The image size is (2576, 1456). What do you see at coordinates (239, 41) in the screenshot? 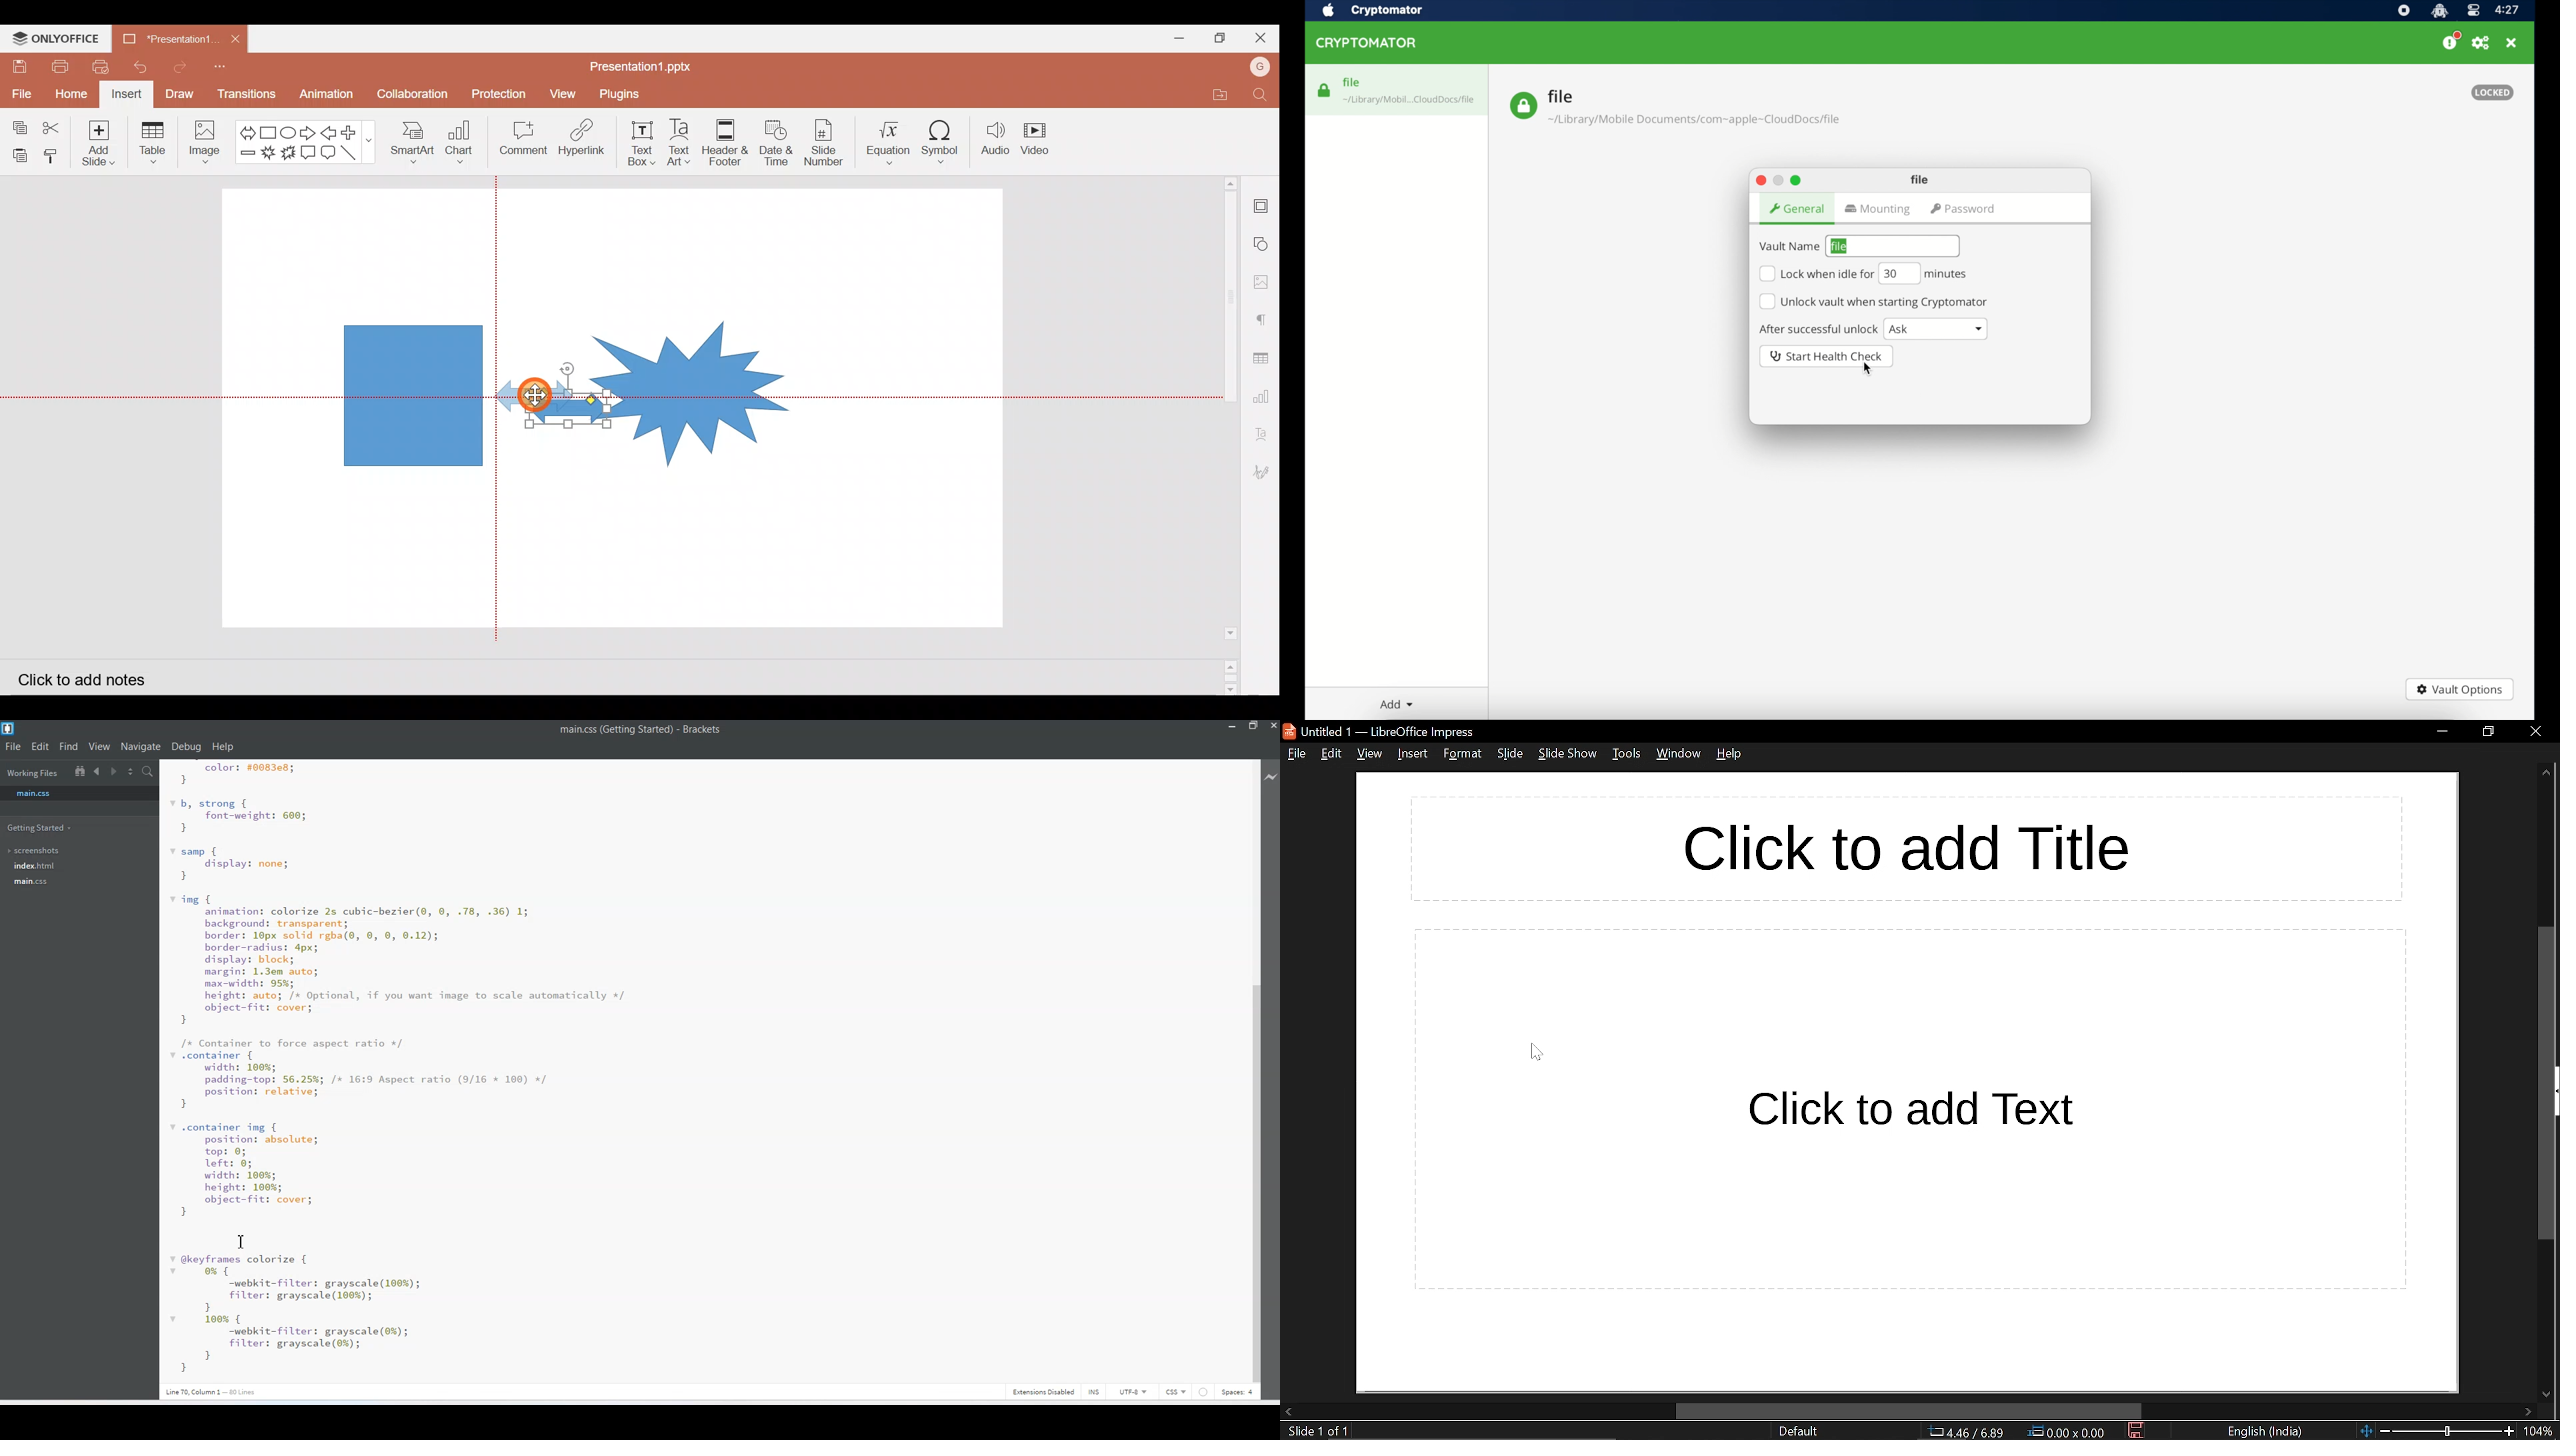
I see `Close document` at bounding box center [239, 41].